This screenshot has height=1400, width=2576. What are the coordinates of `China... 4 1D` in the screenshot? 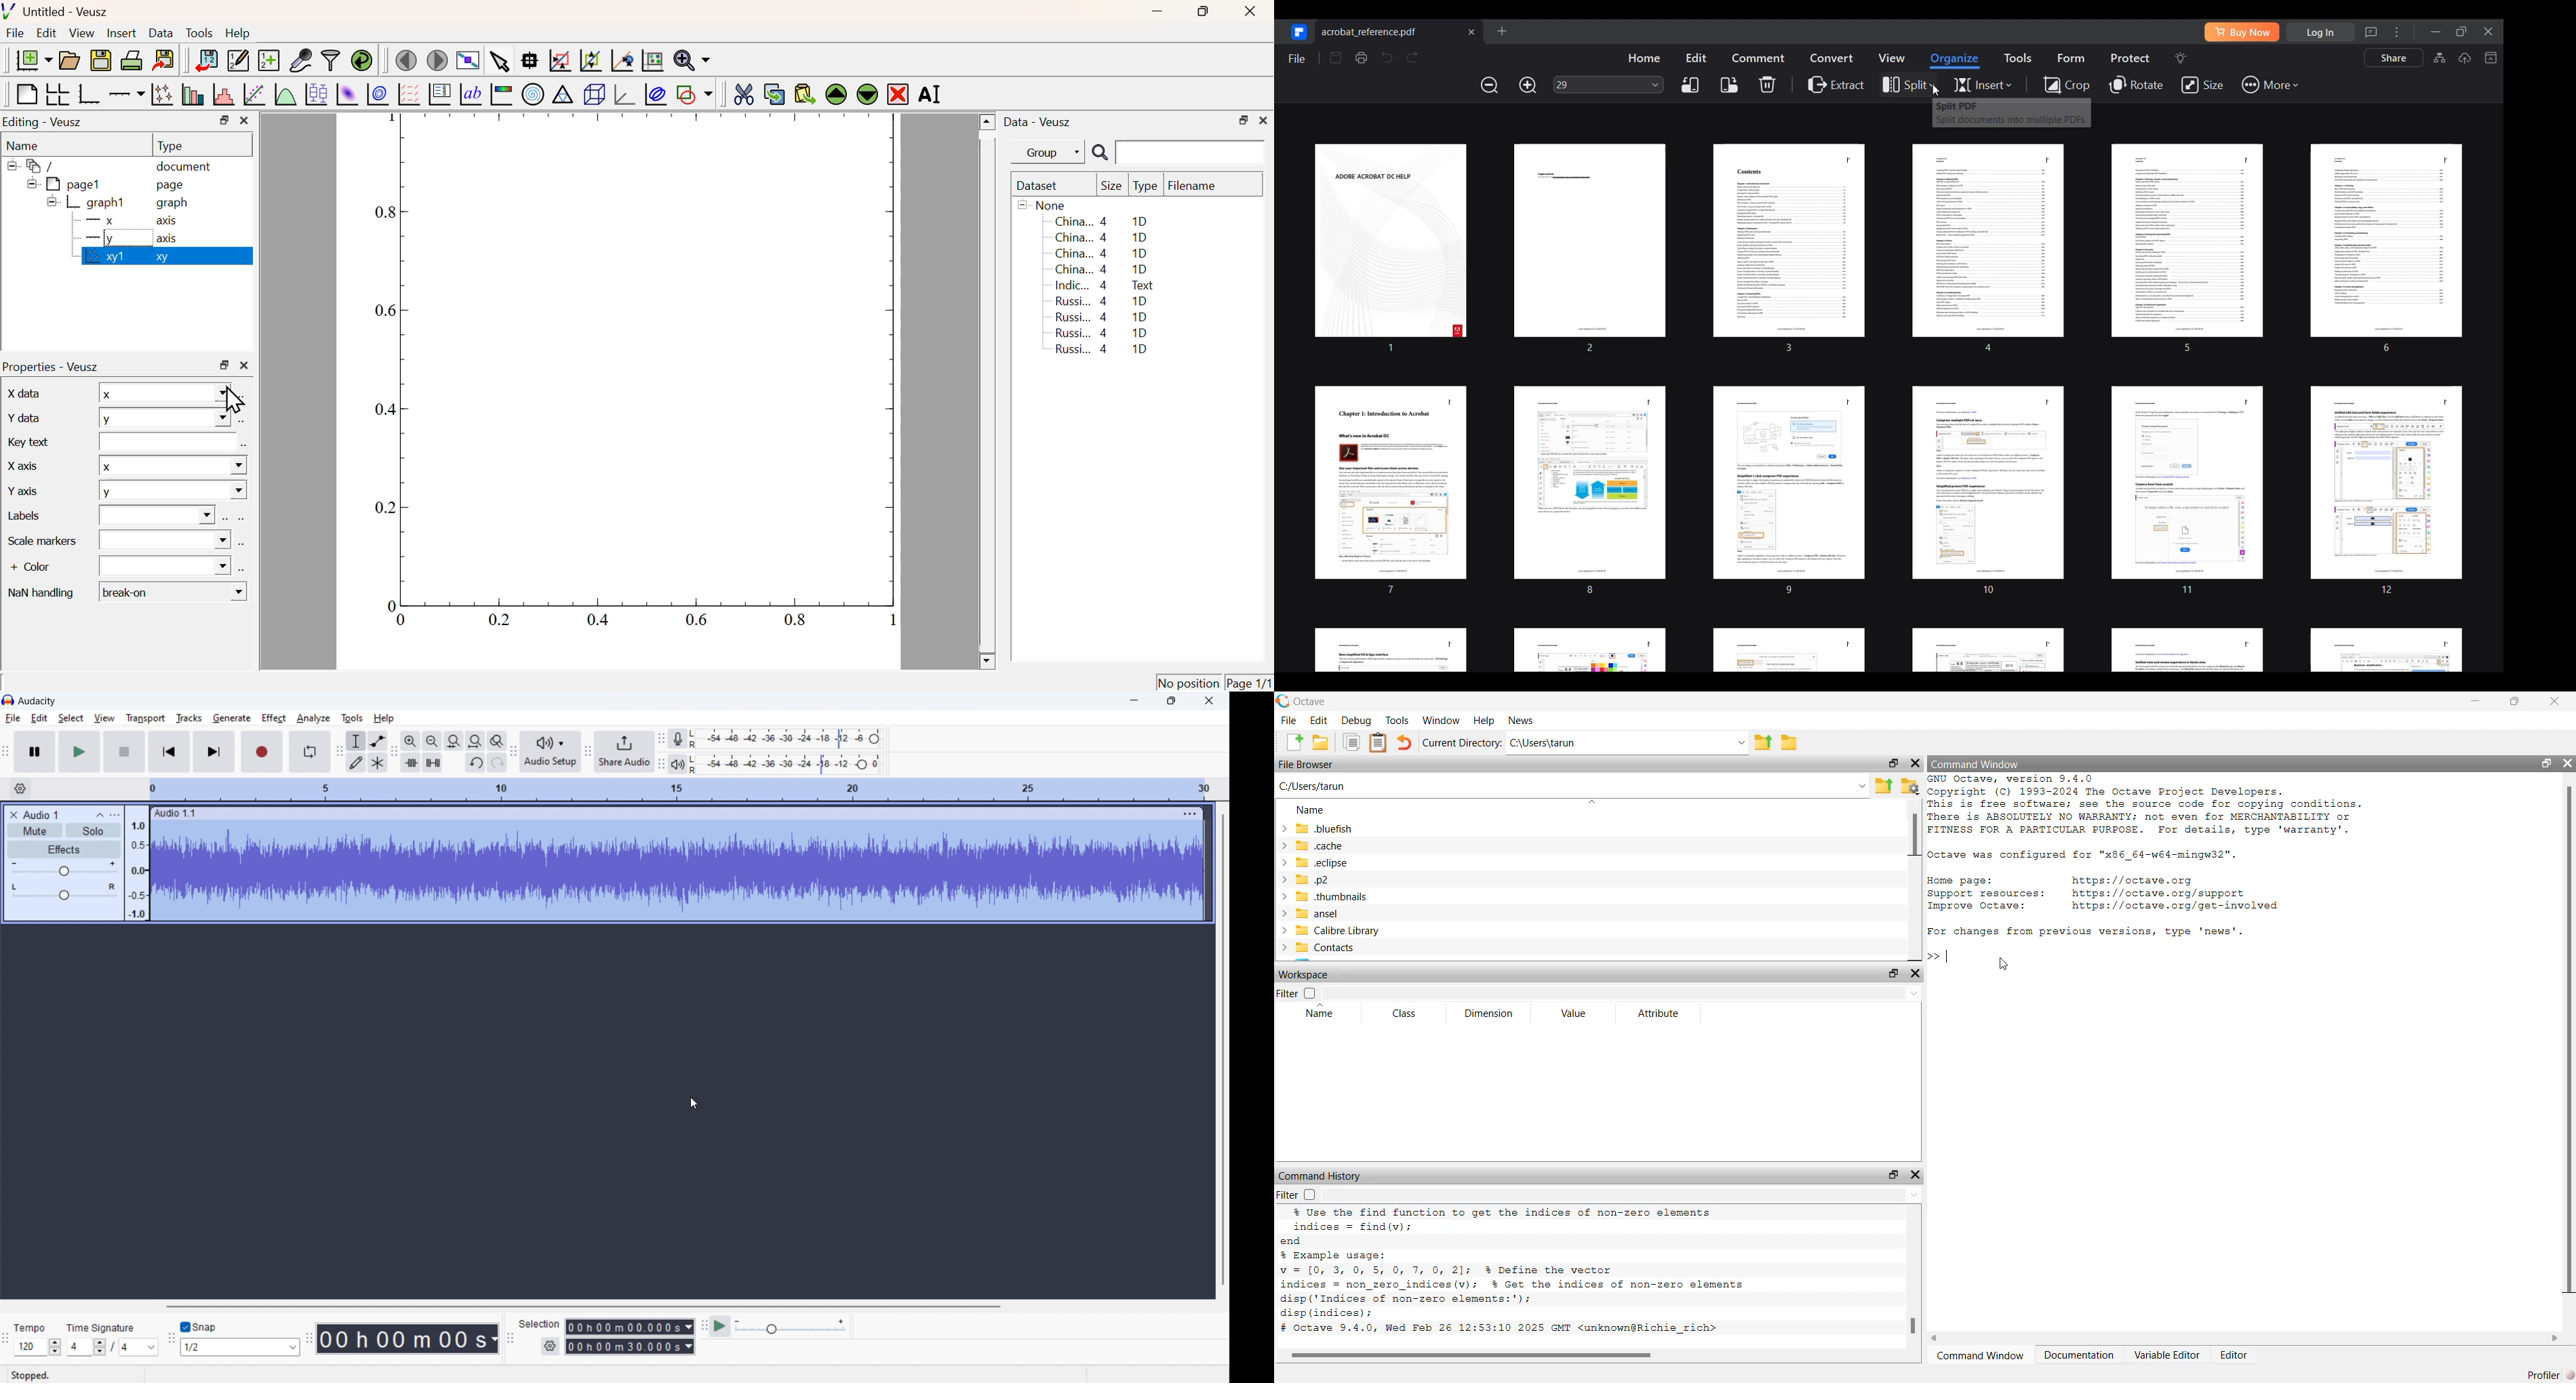 It's located at (1101, 221).